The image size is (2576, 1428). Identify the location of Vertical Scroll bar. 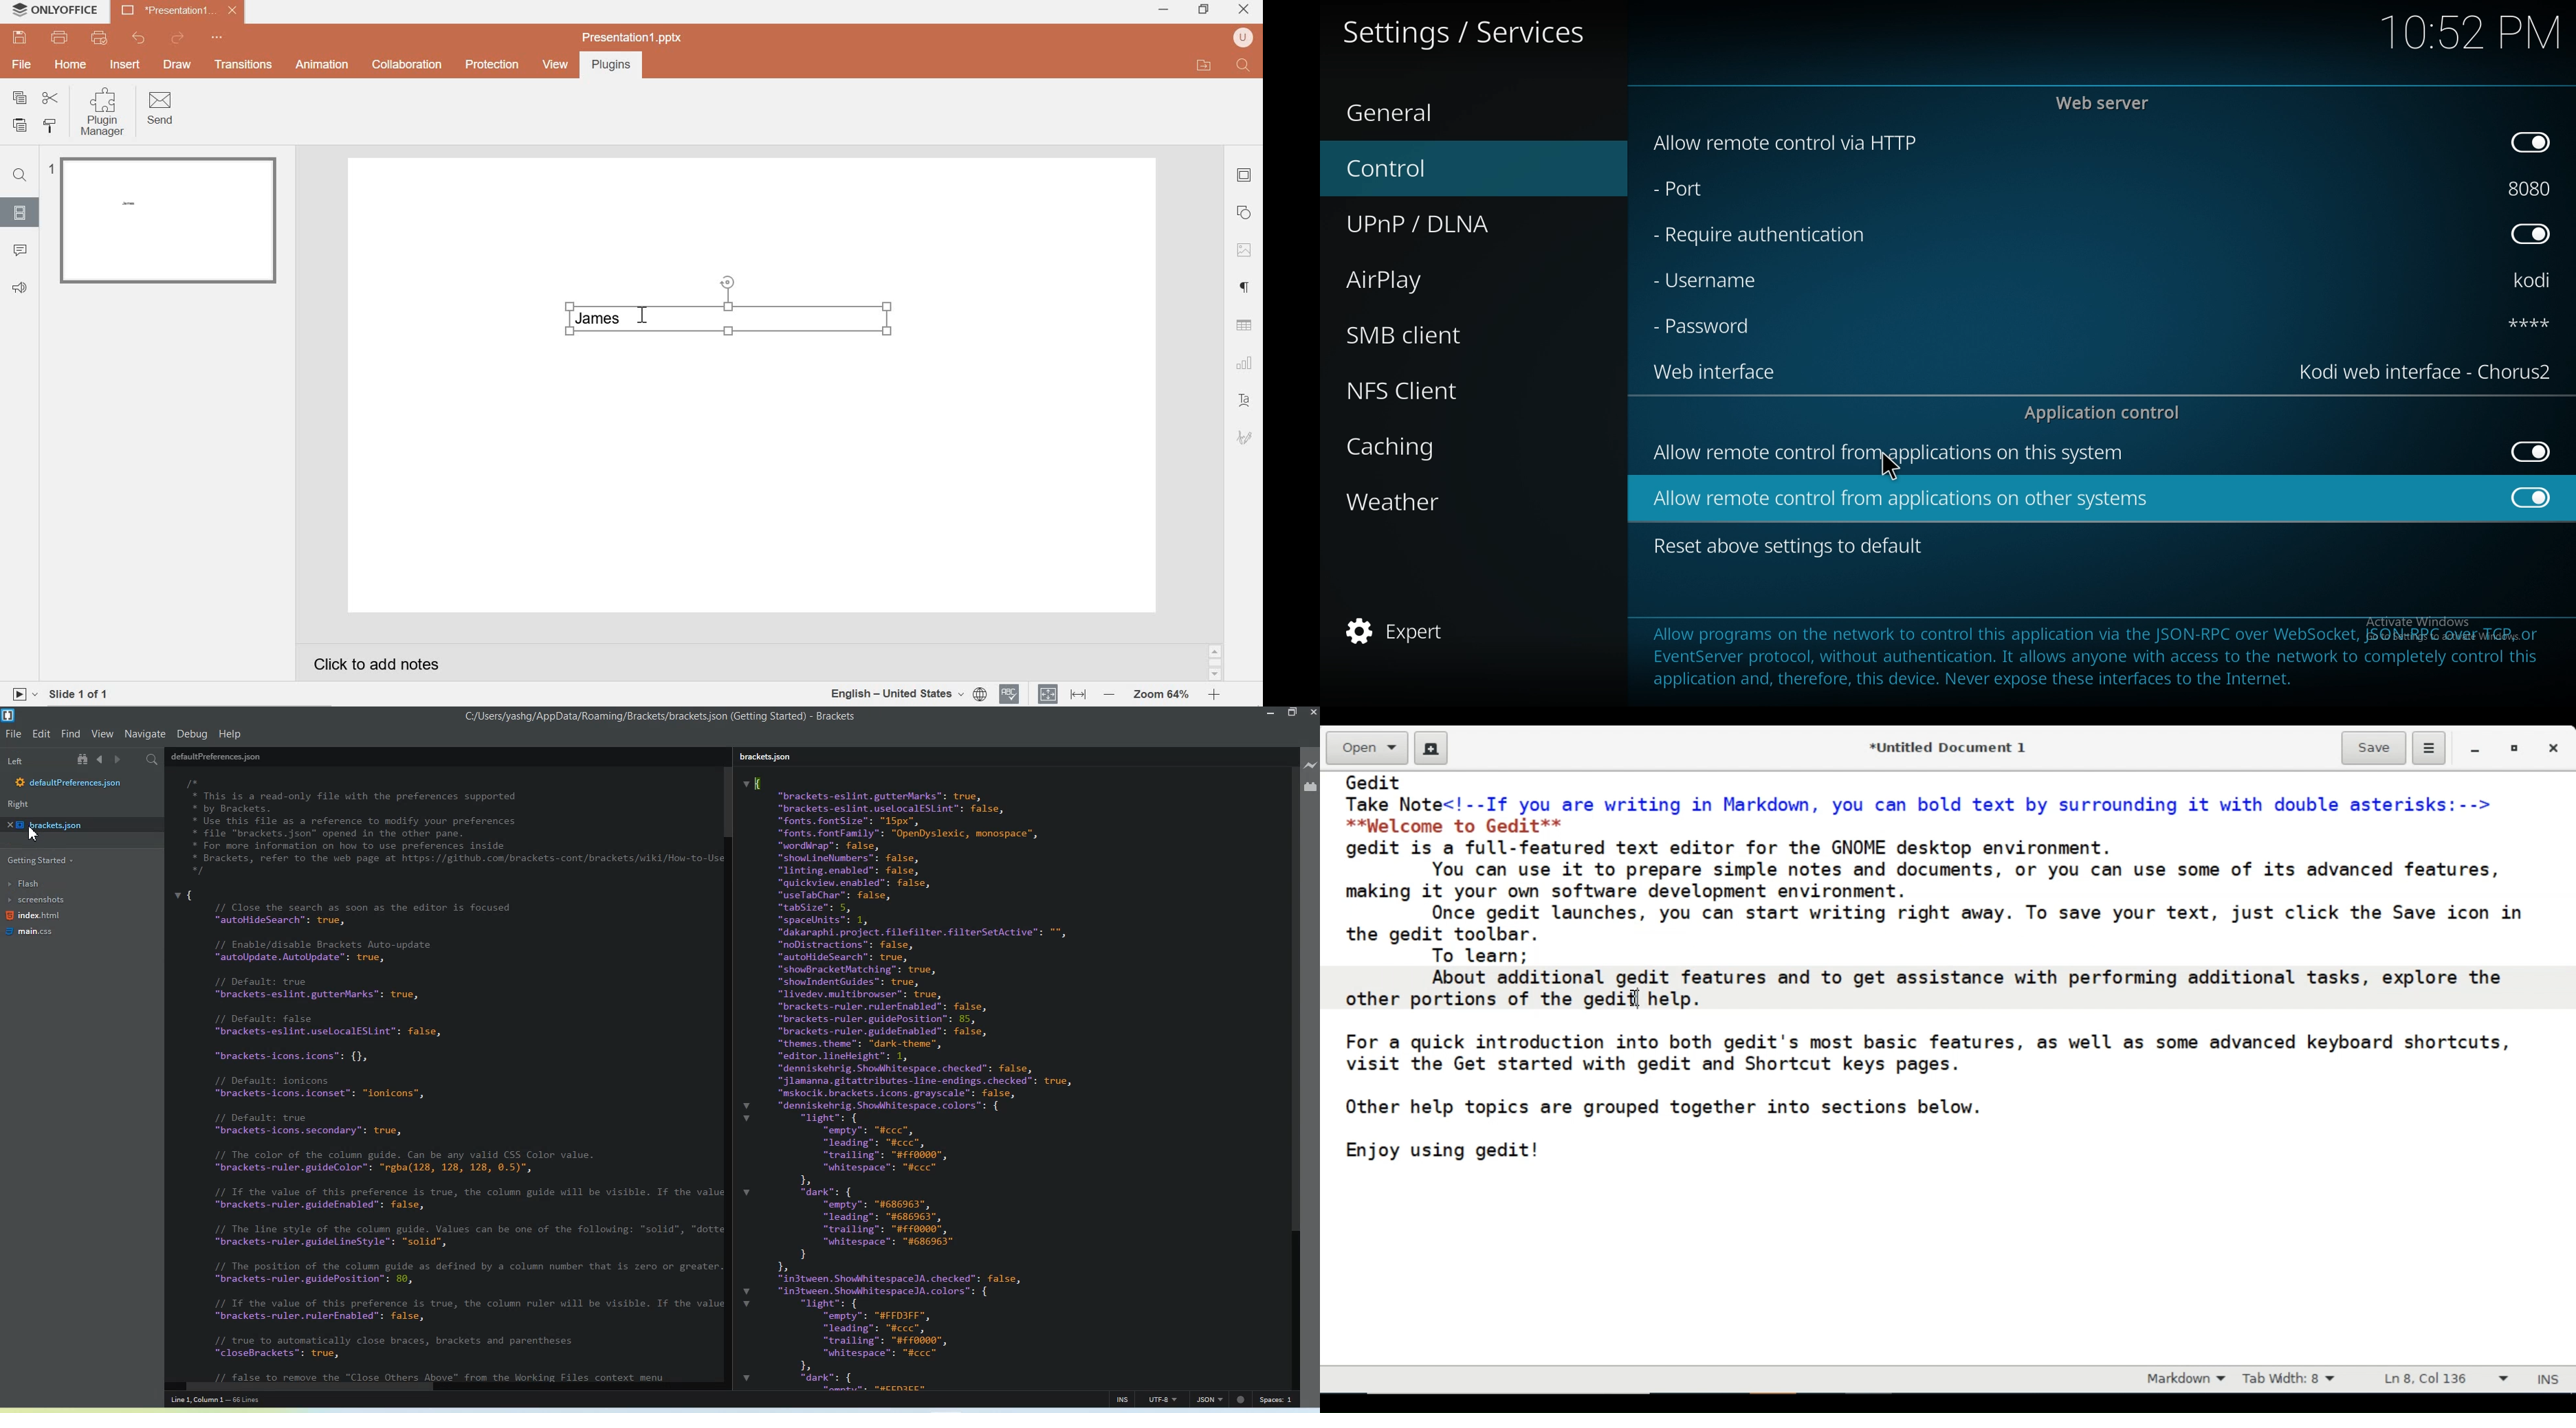
(1294, 1075).